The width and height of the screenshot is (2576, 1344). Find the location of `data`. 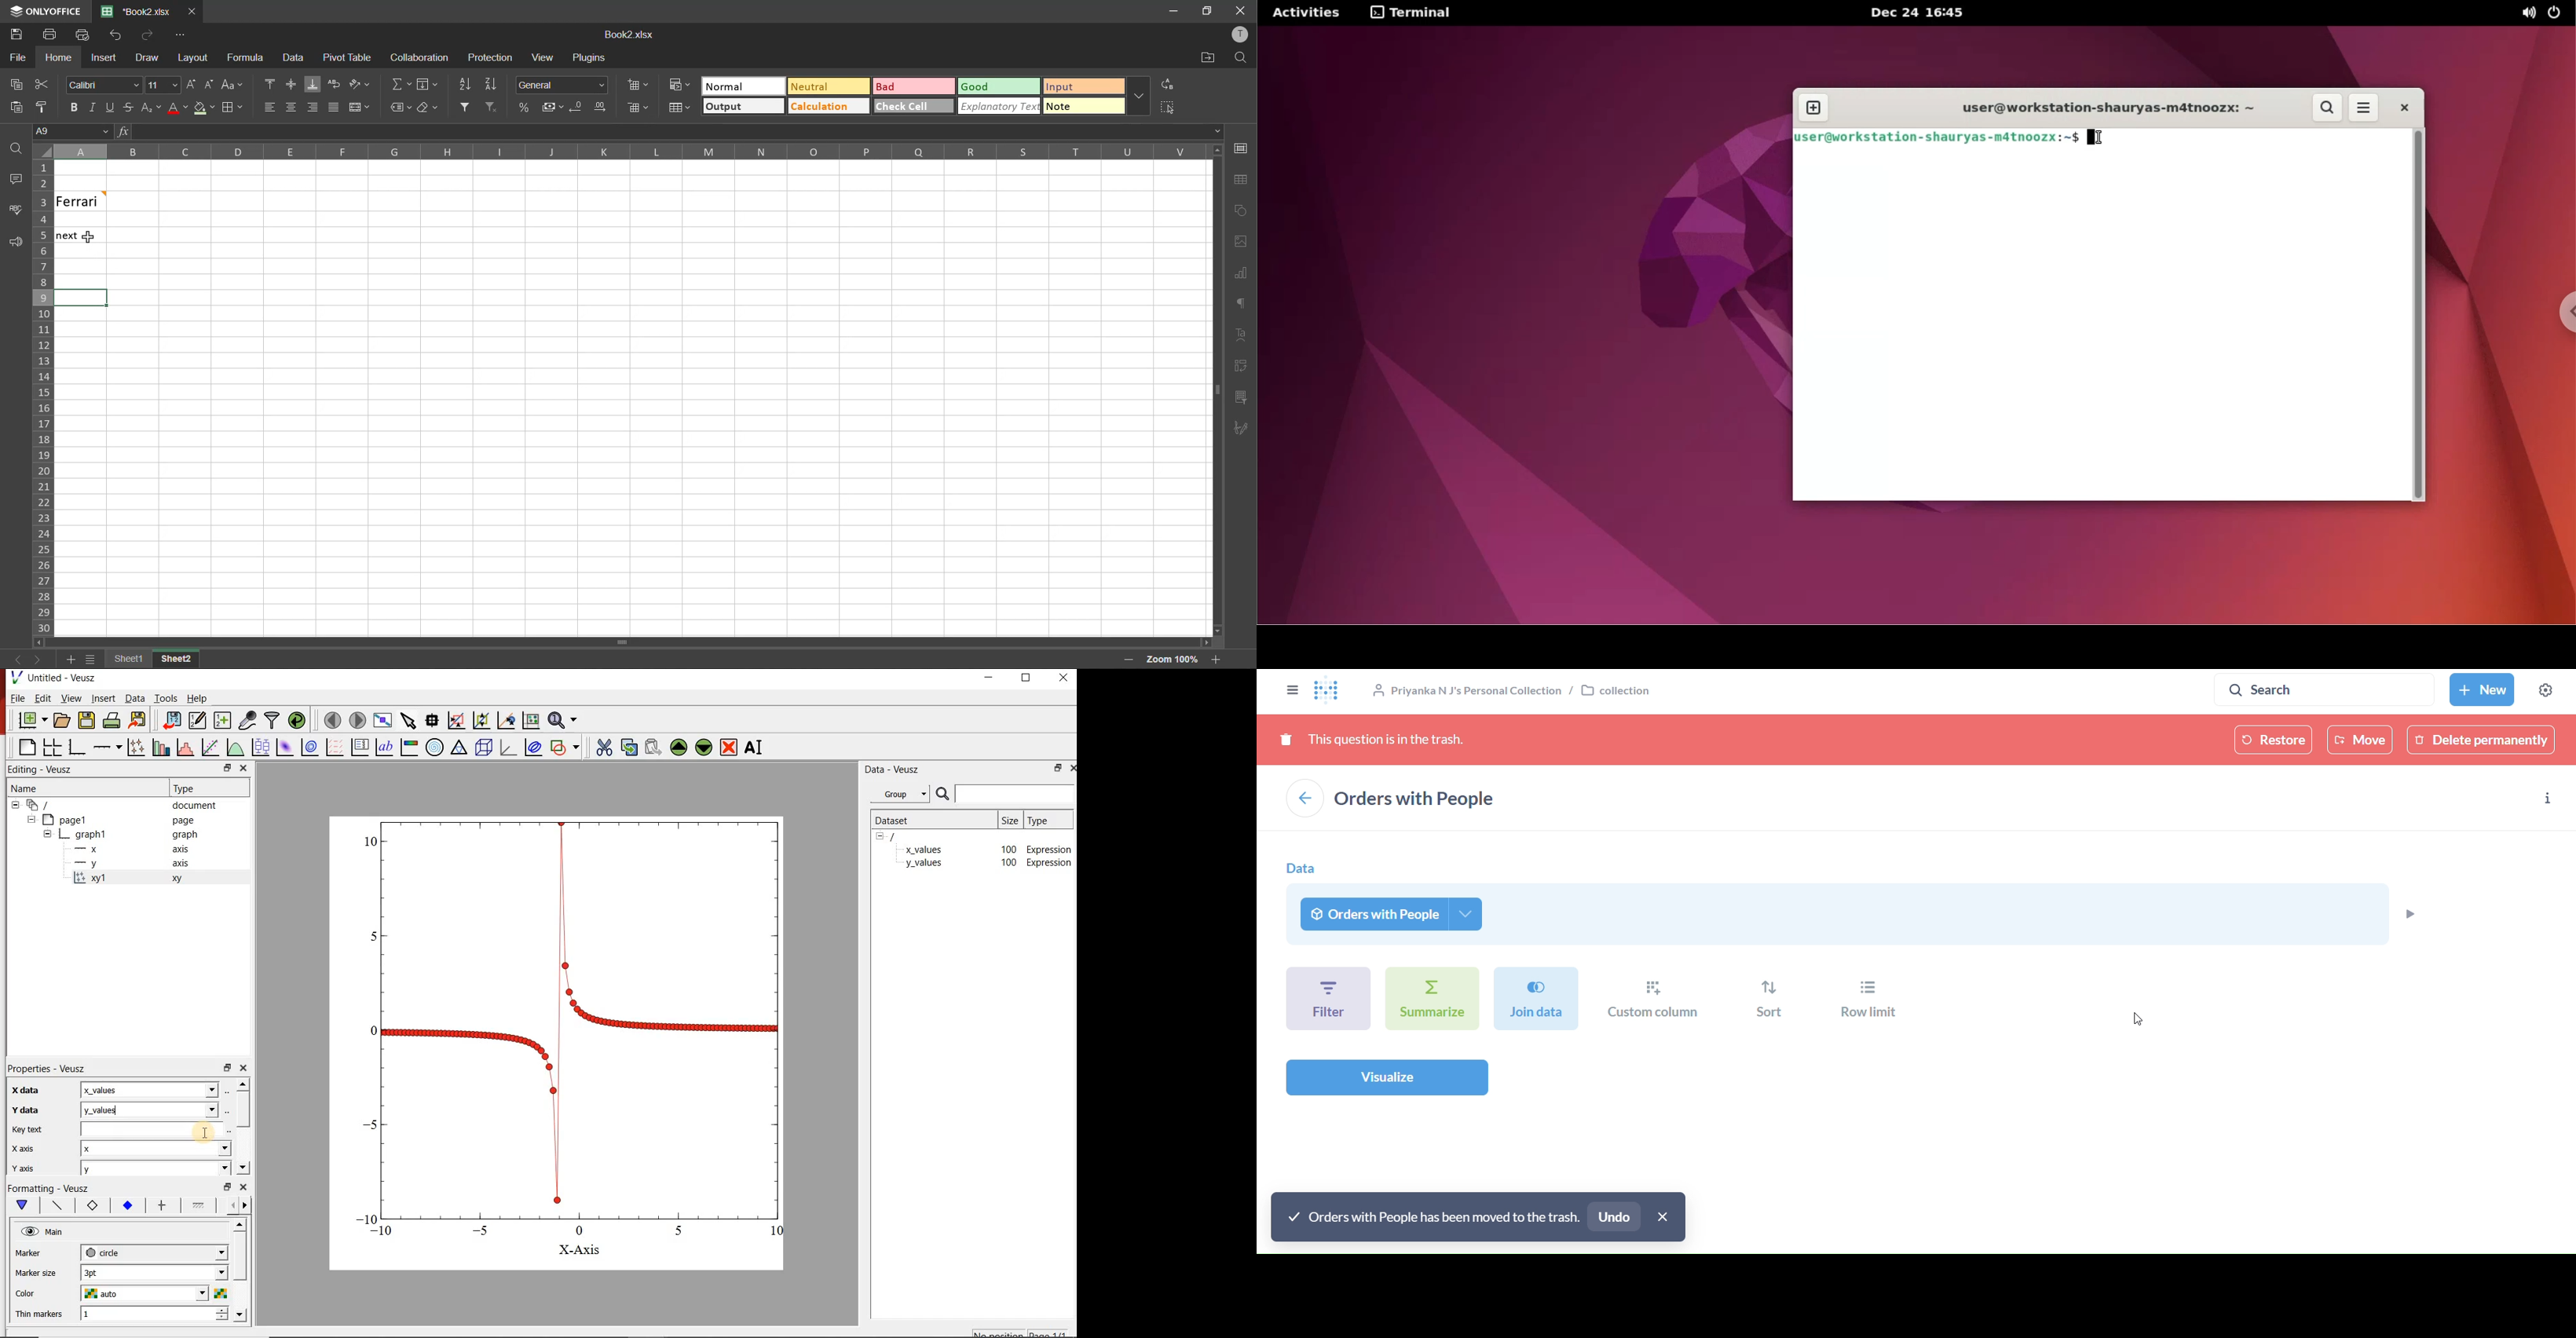

data is located at coordinates (298, 59).